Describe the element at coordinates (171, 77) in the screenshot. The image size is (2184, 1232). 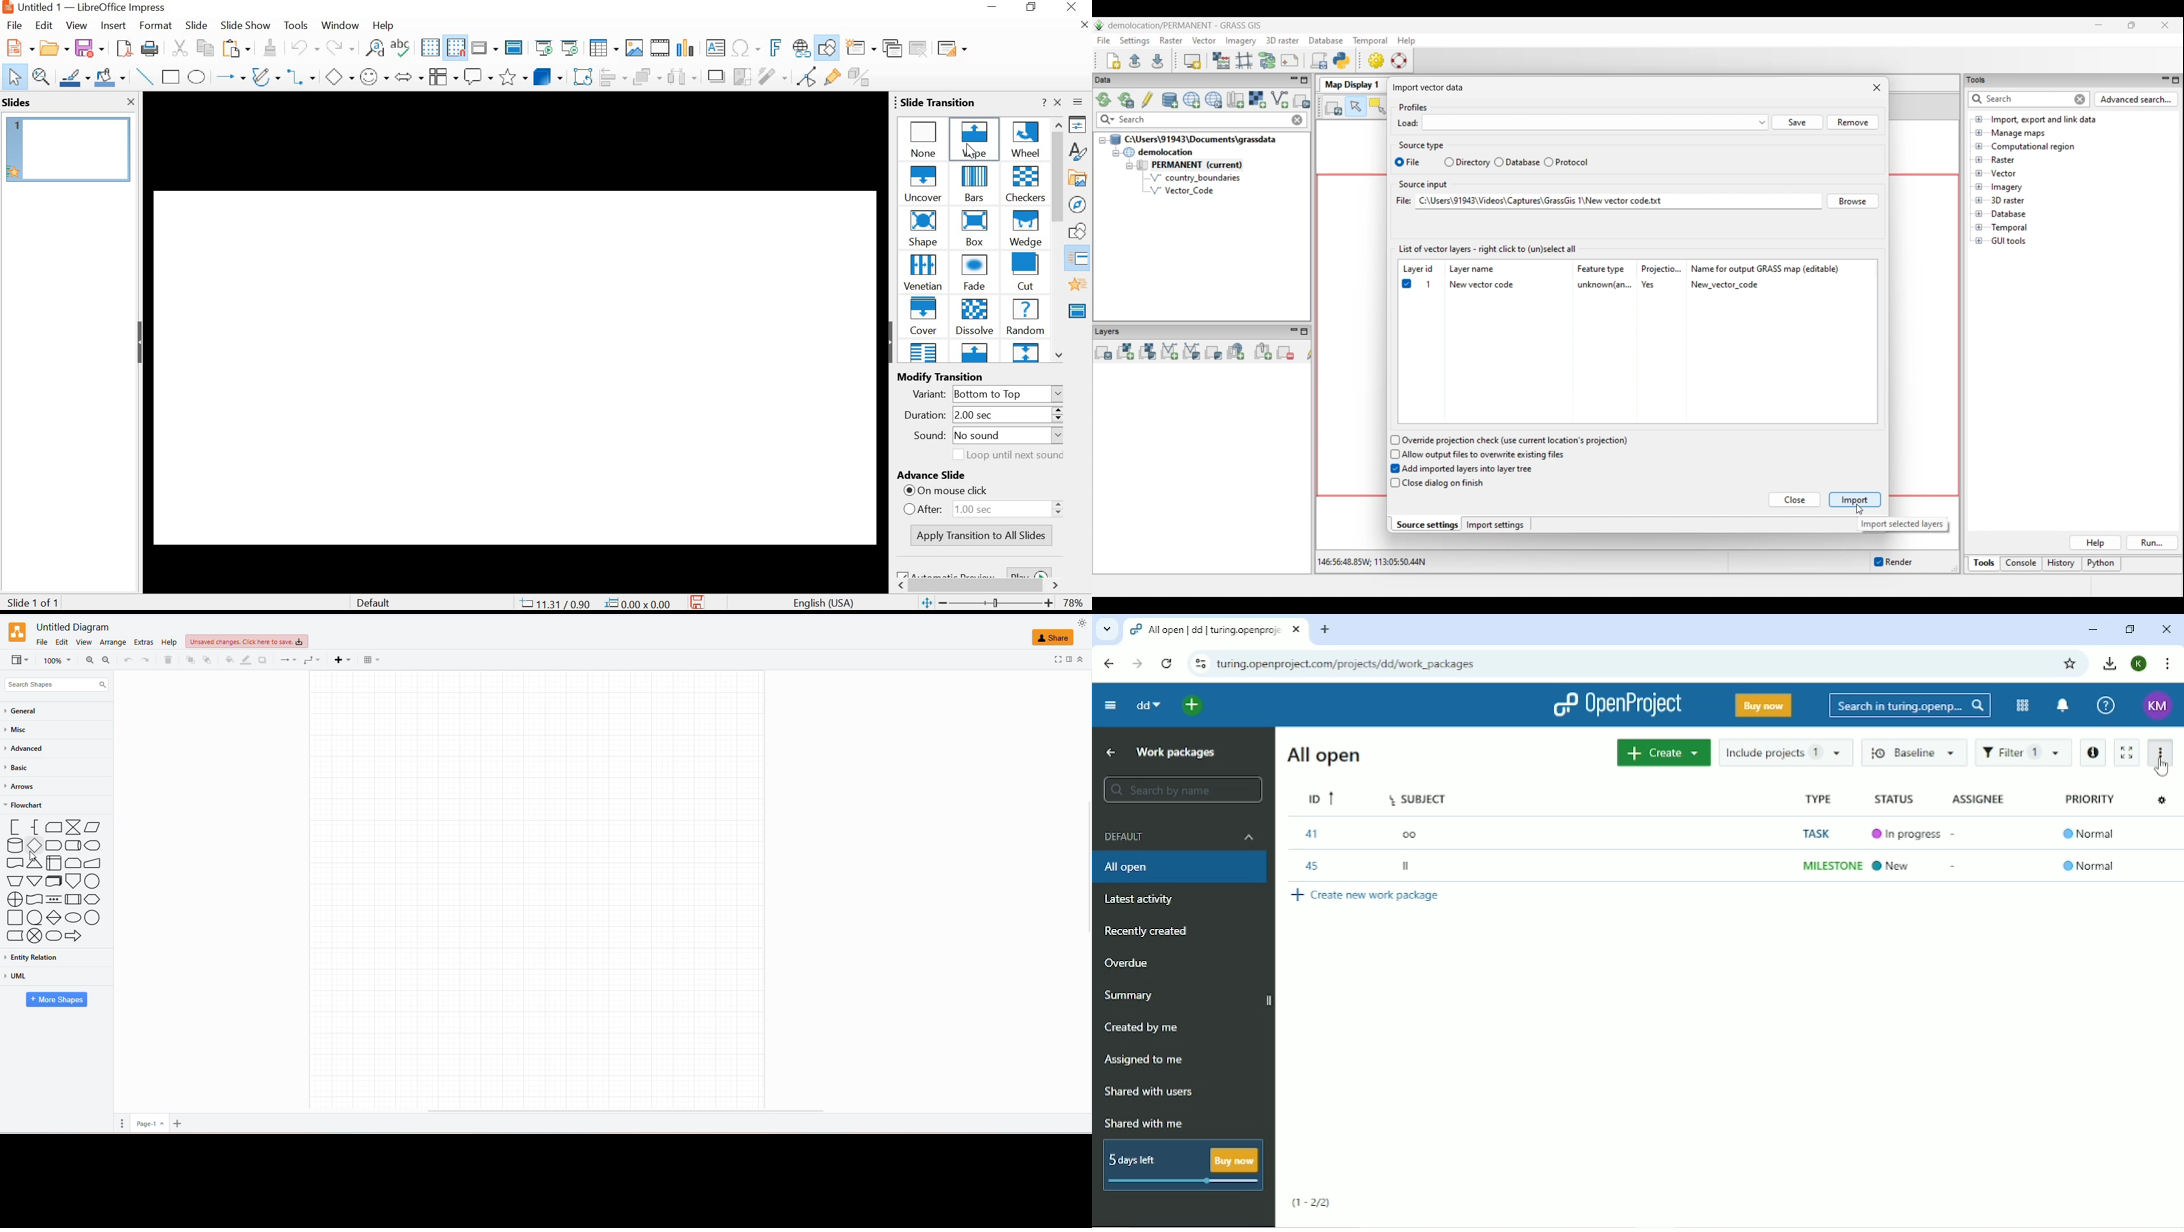
I see `Rectangle` at that location.